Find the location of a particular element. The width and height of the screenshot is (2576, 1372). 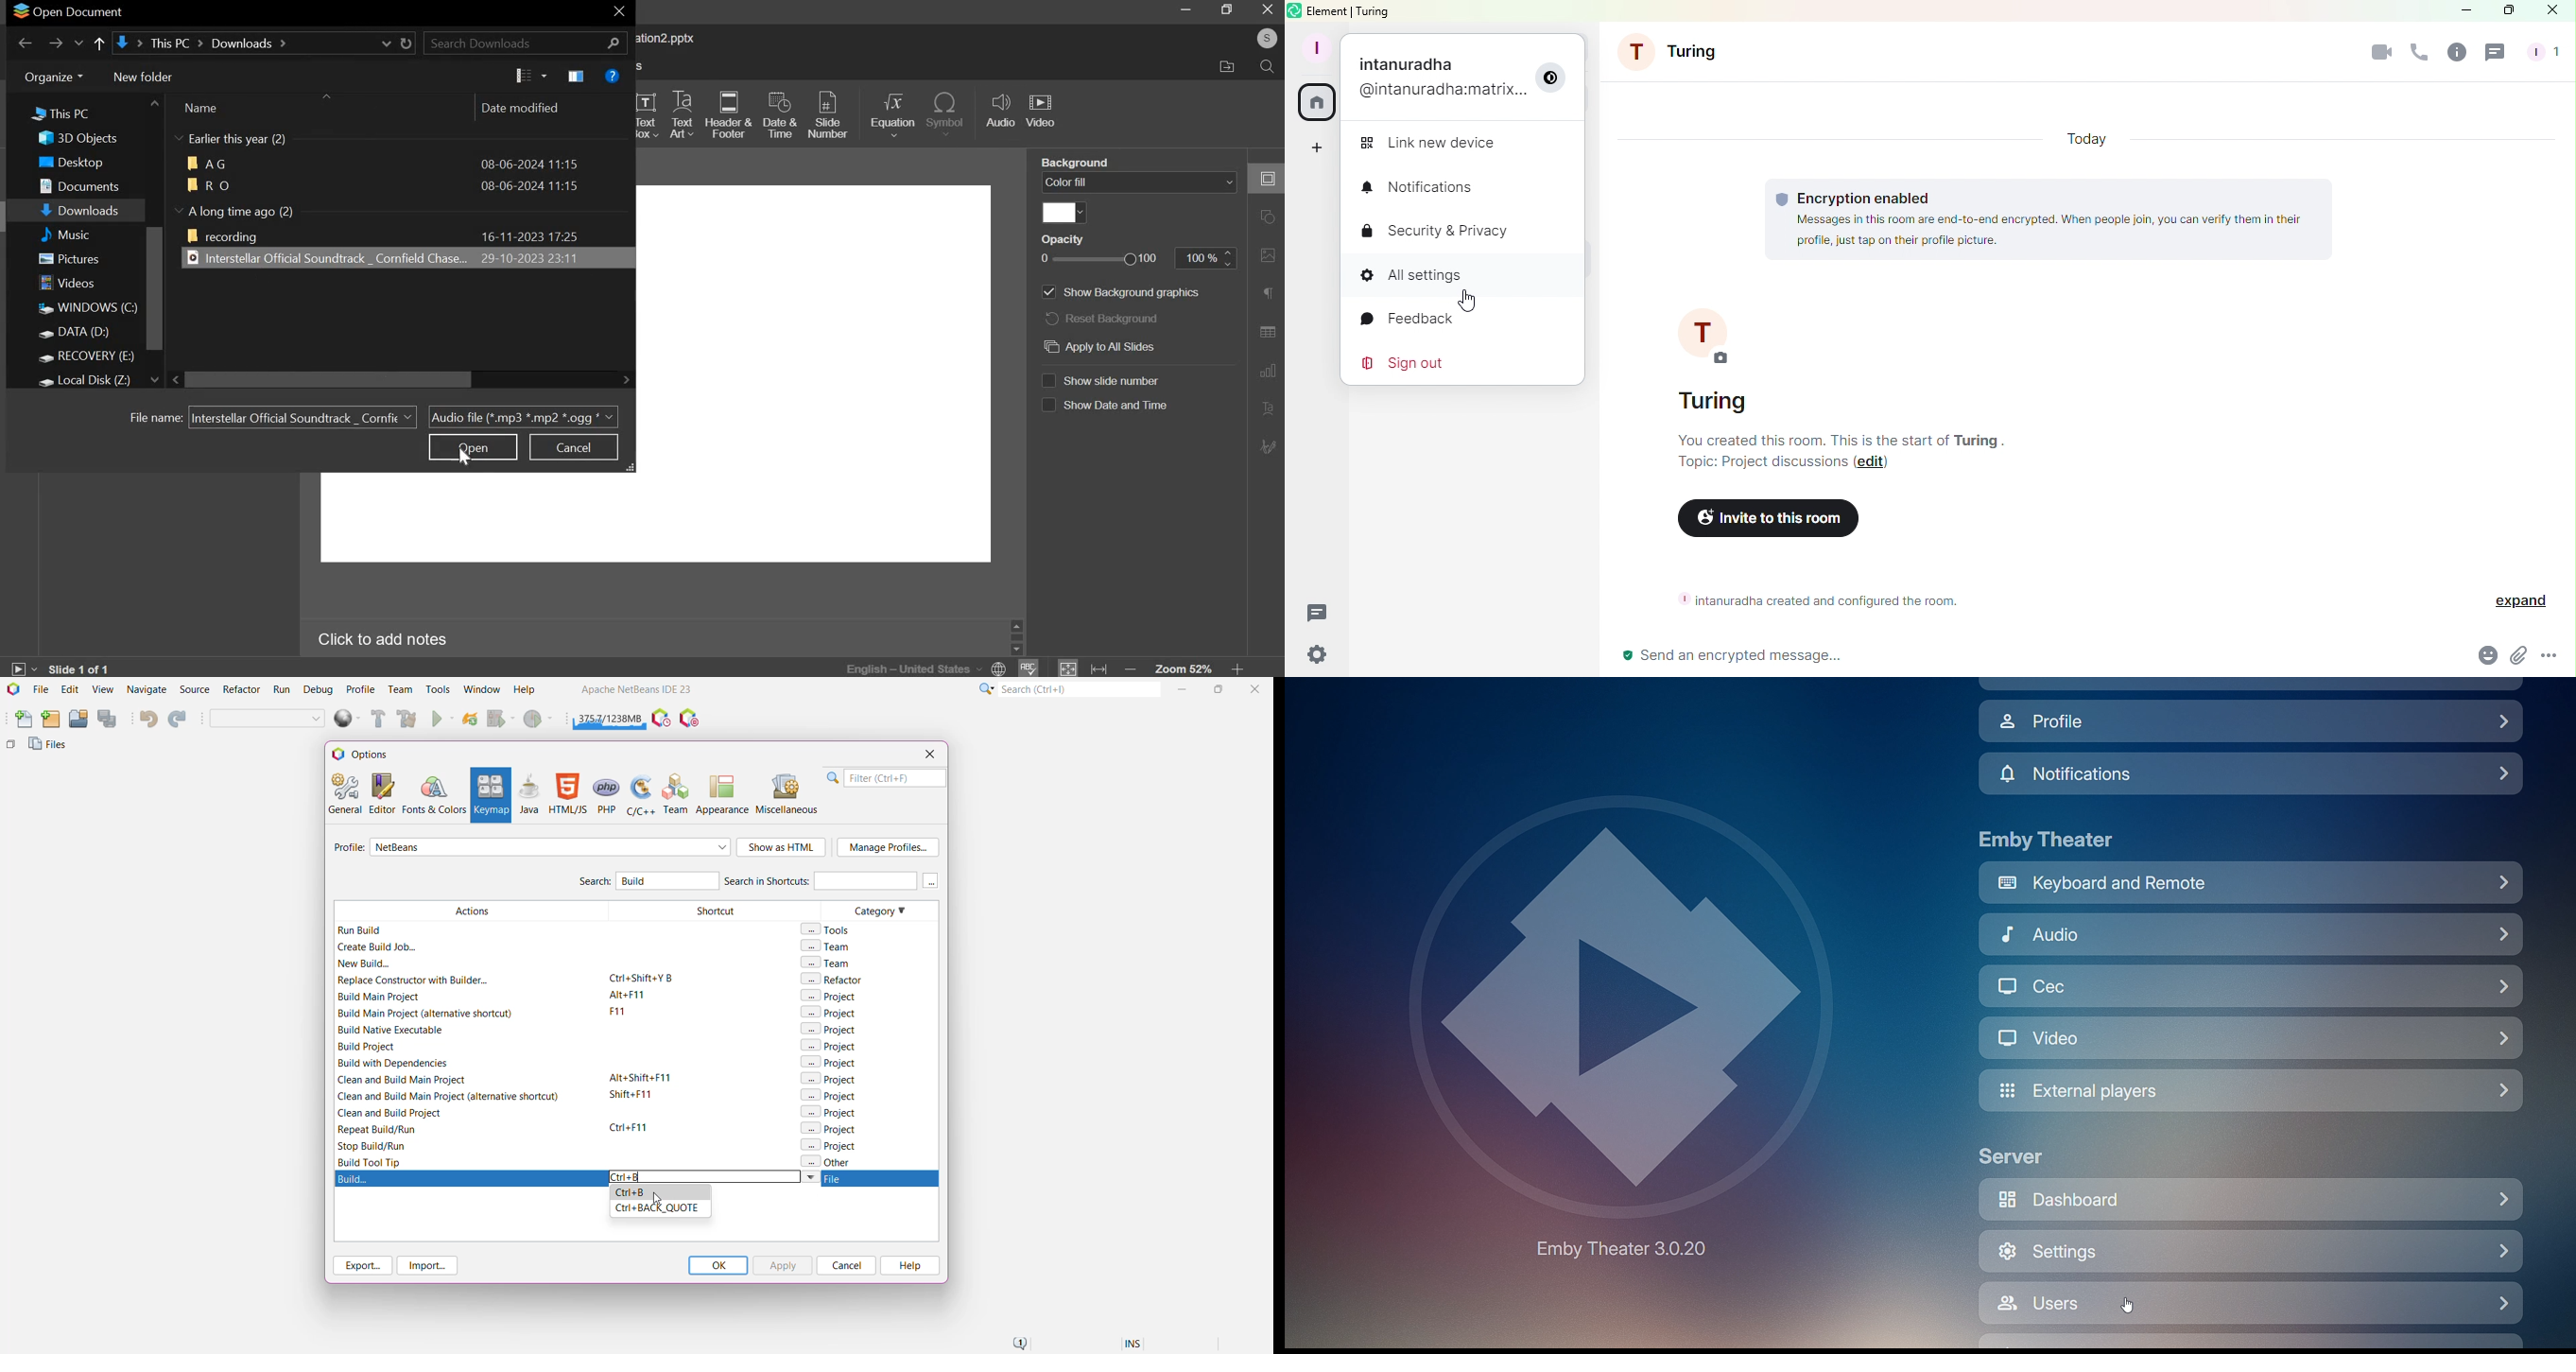

language is located at coordinates (924, 668).